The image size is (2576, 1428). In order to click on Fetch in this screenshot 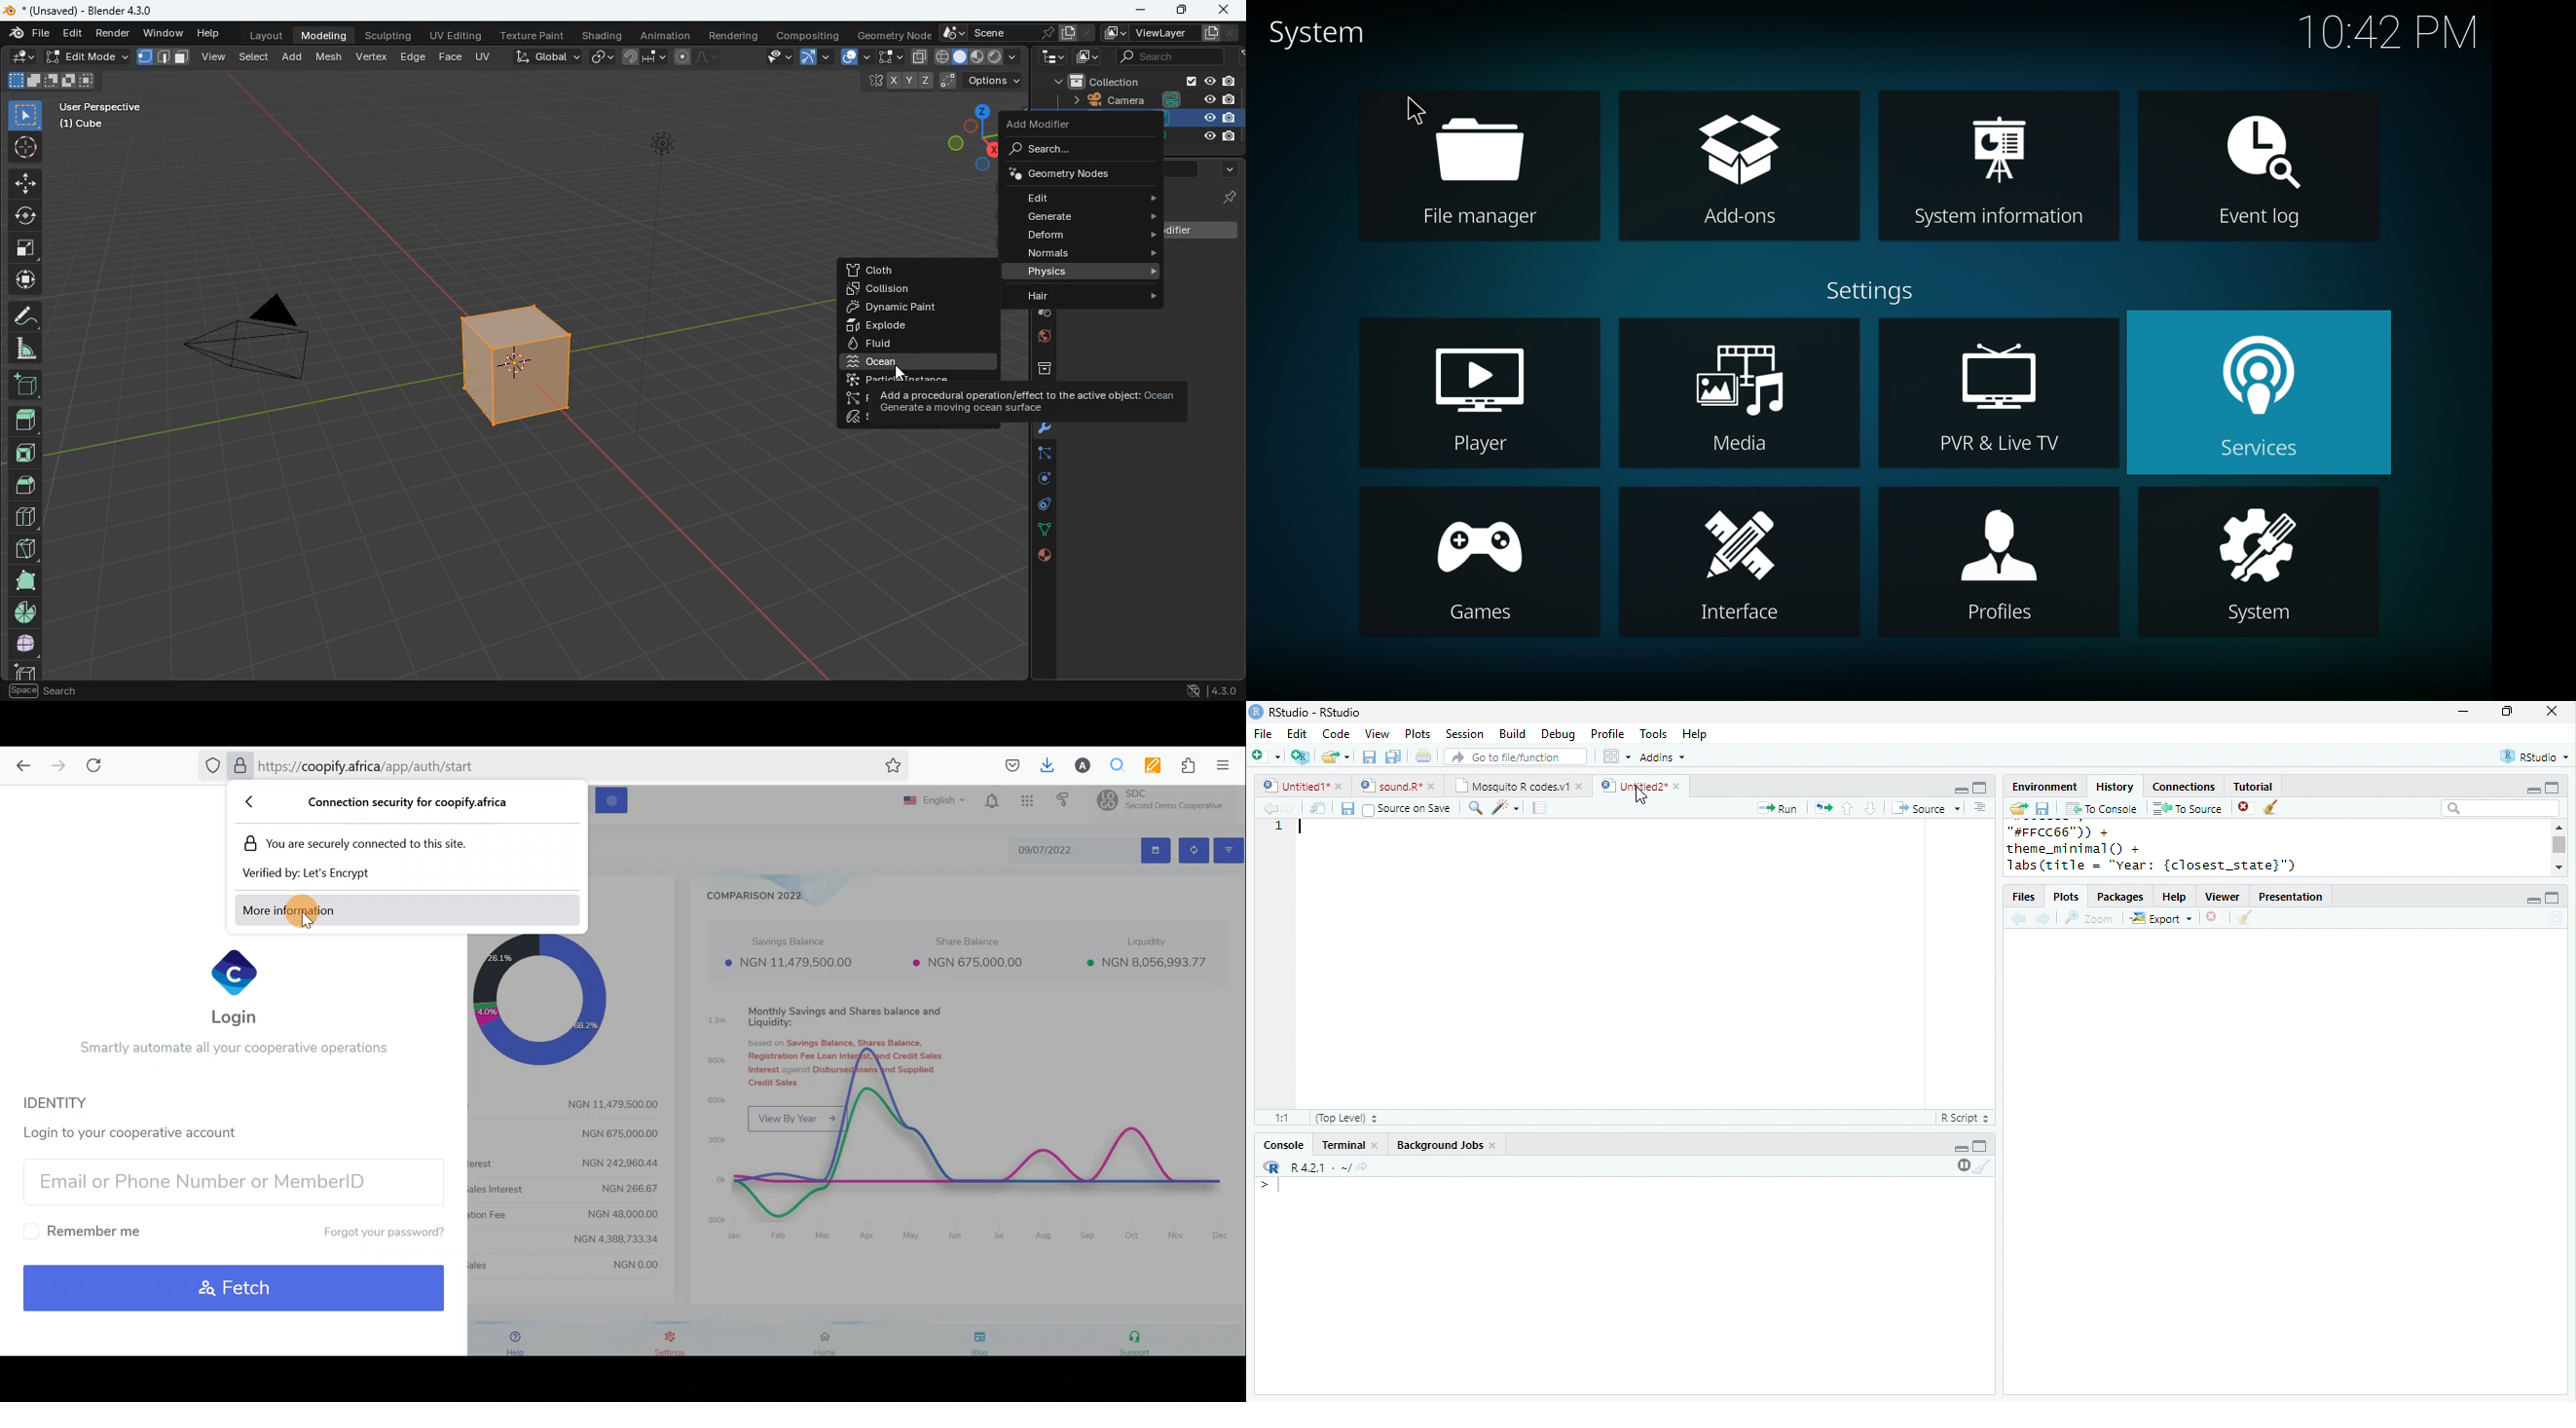, I will do `click(236, 1288)`.